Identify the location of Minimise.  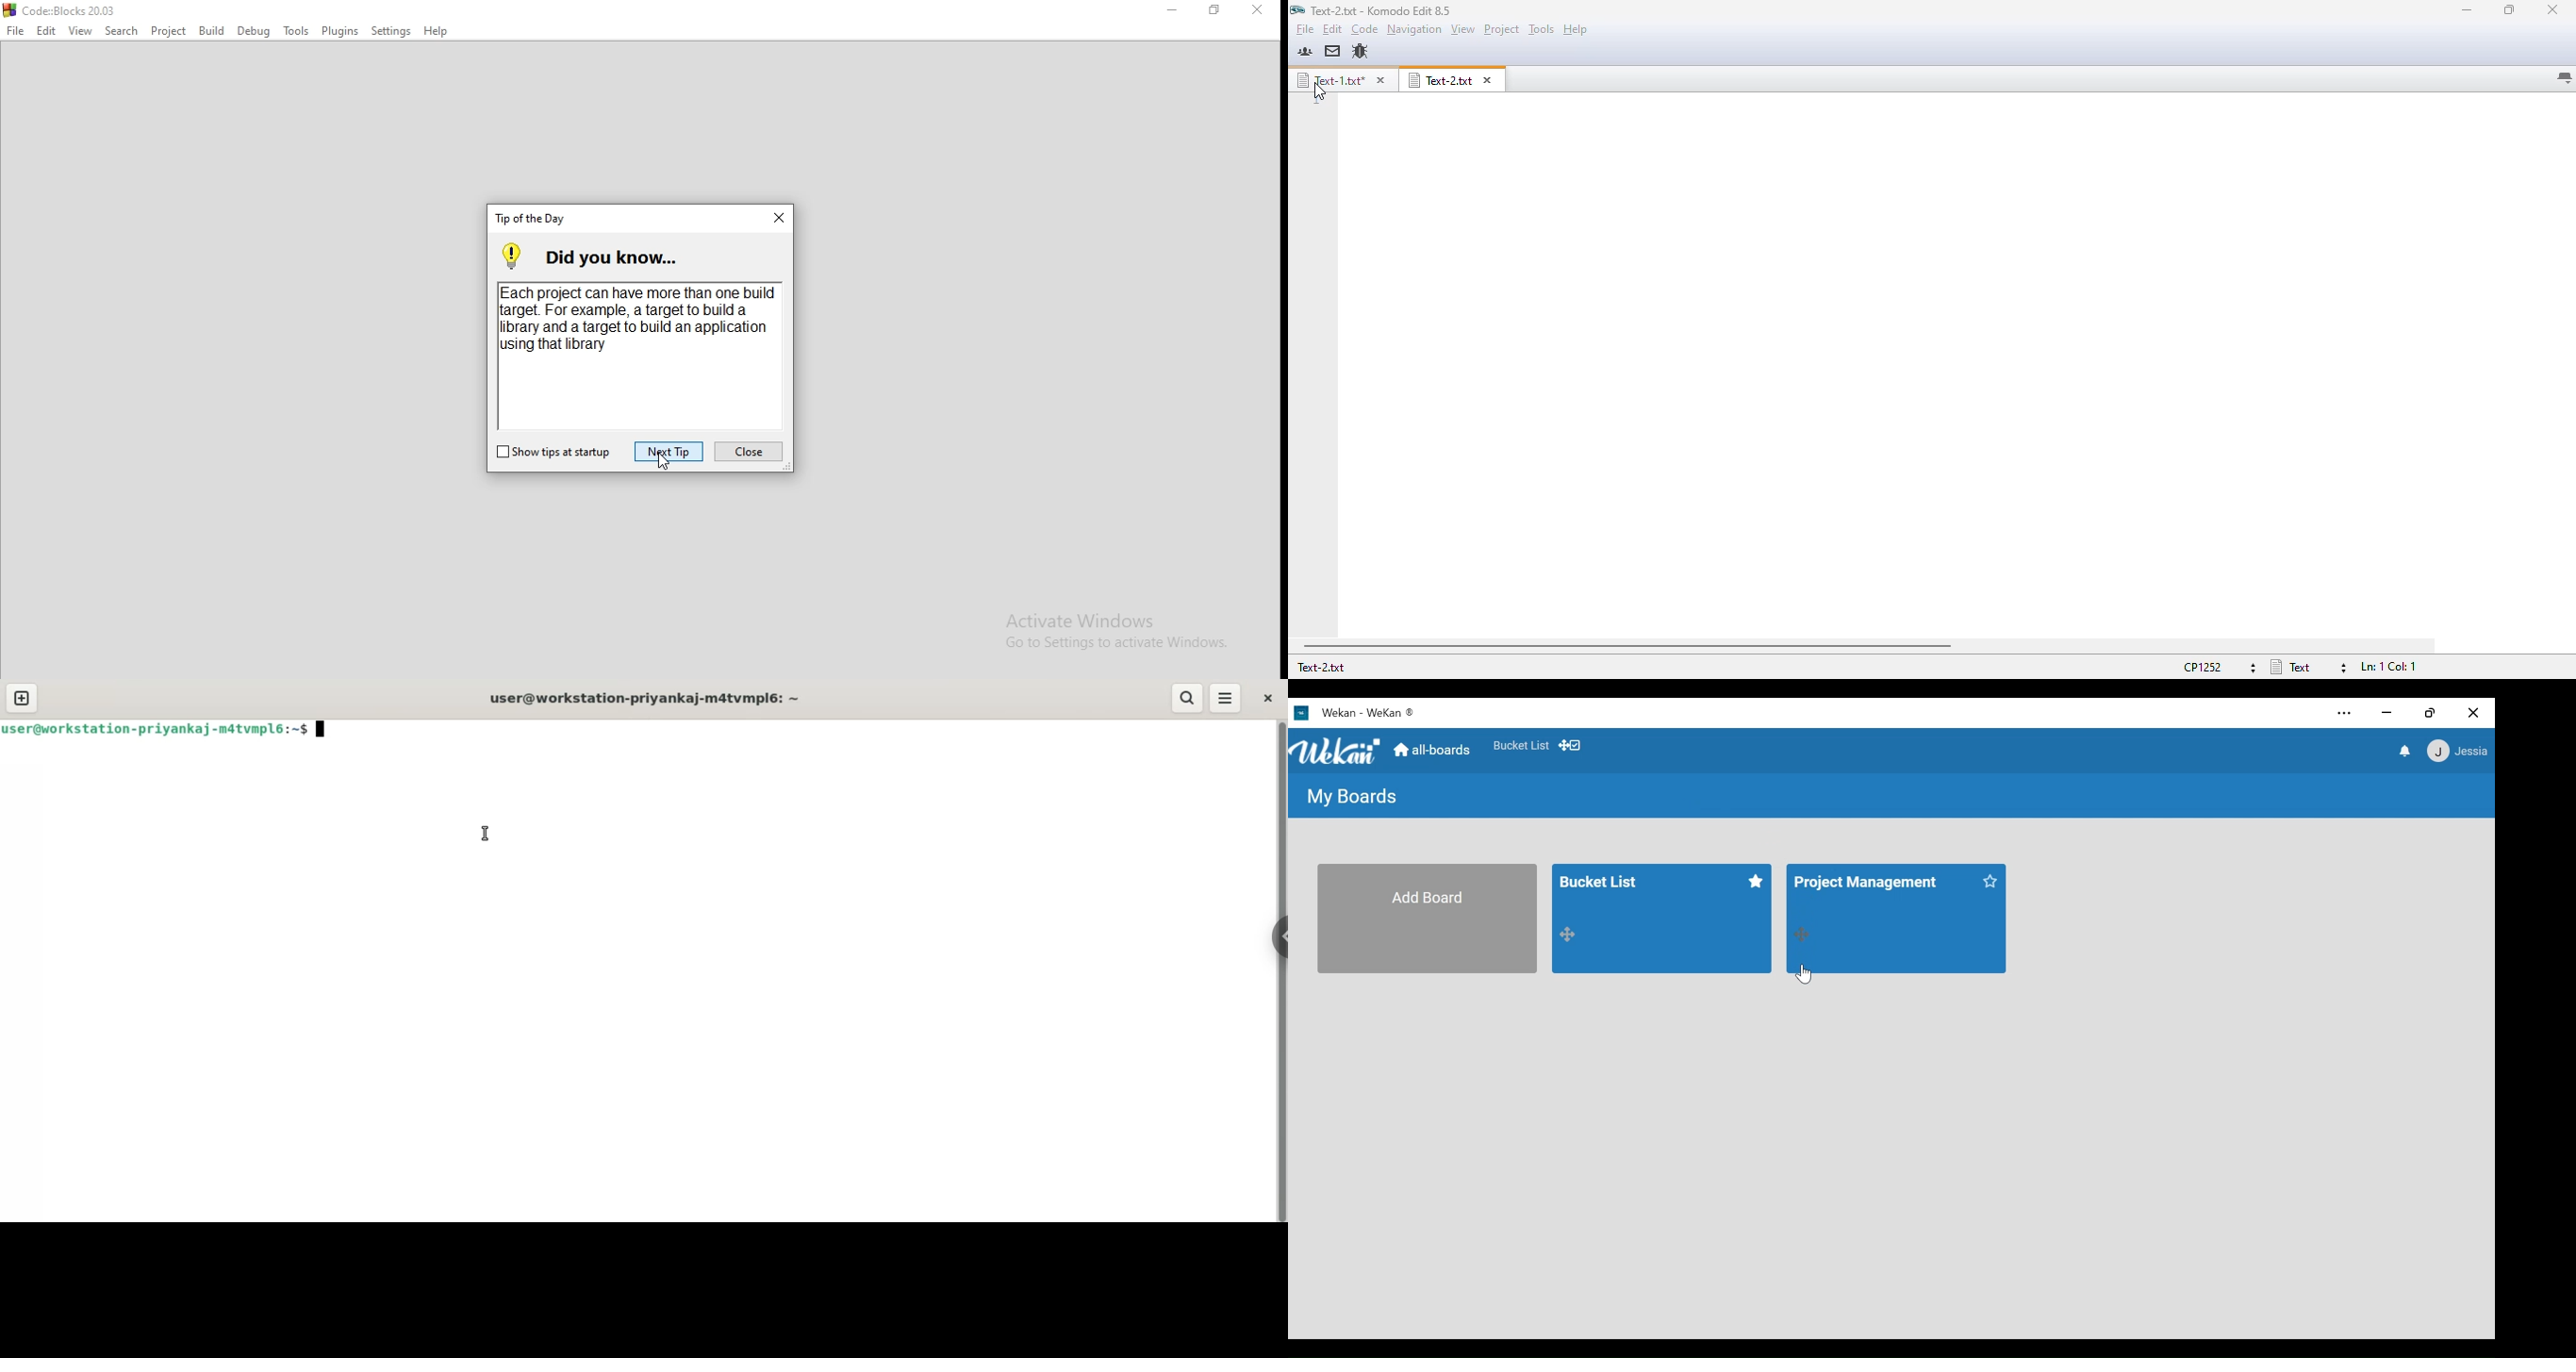
(1170, 9).